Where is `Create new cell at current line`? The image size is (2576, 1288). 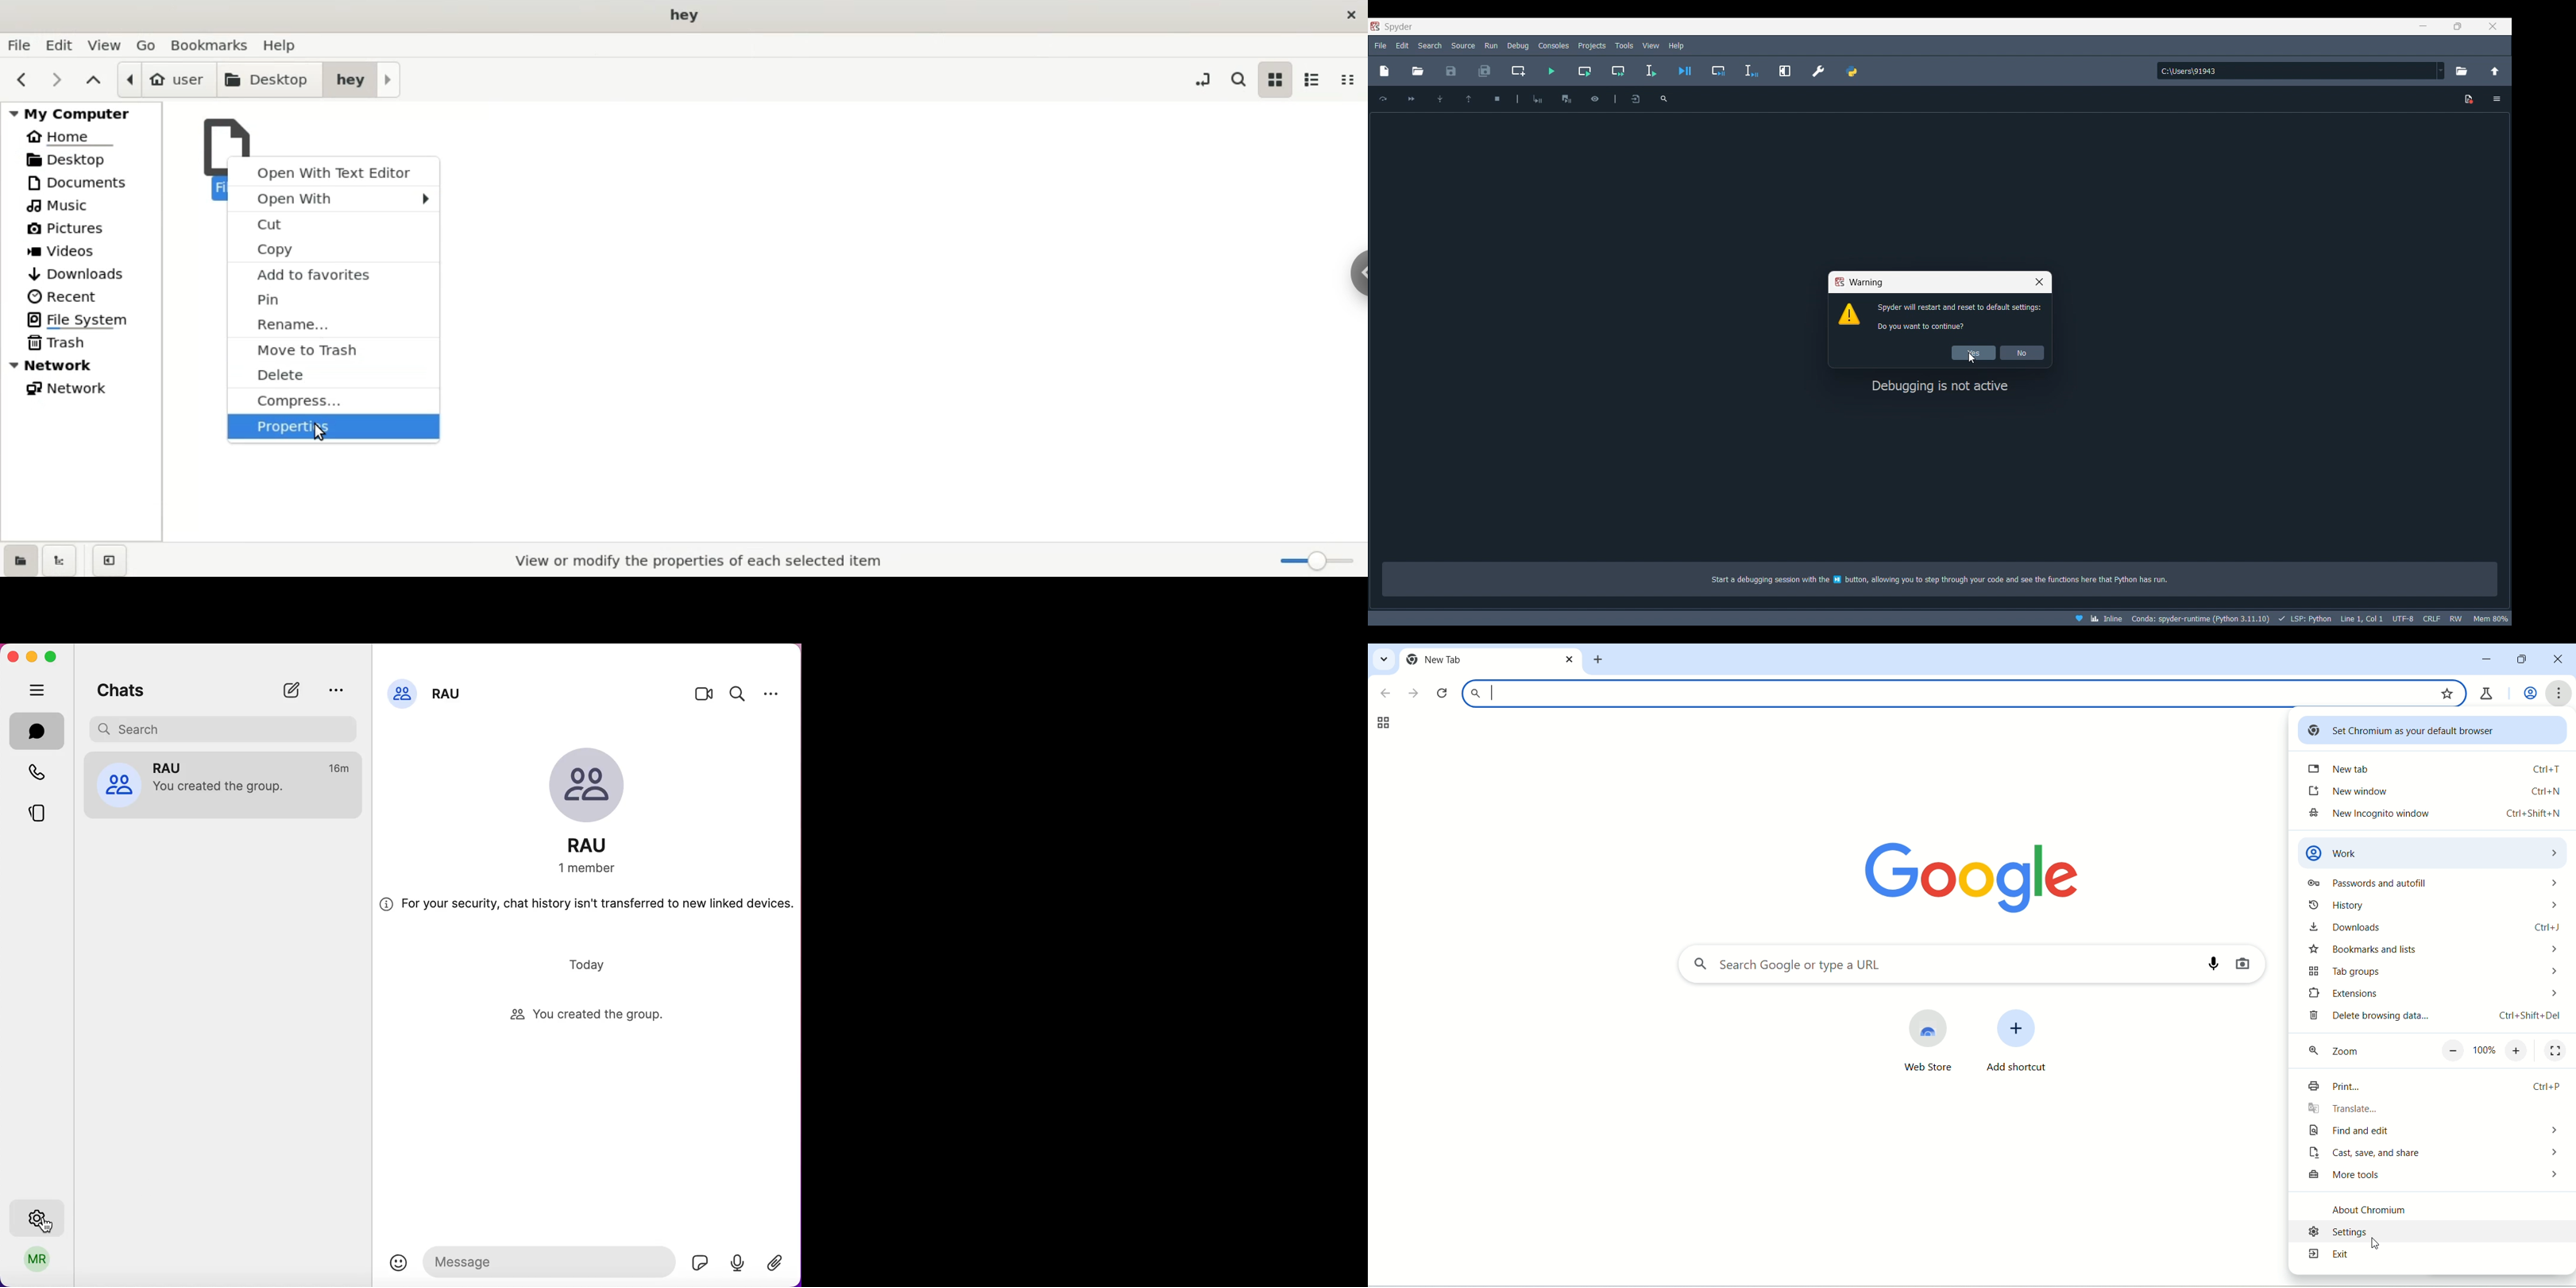 Create new cell at current line is located at coordinates (1517, 71).